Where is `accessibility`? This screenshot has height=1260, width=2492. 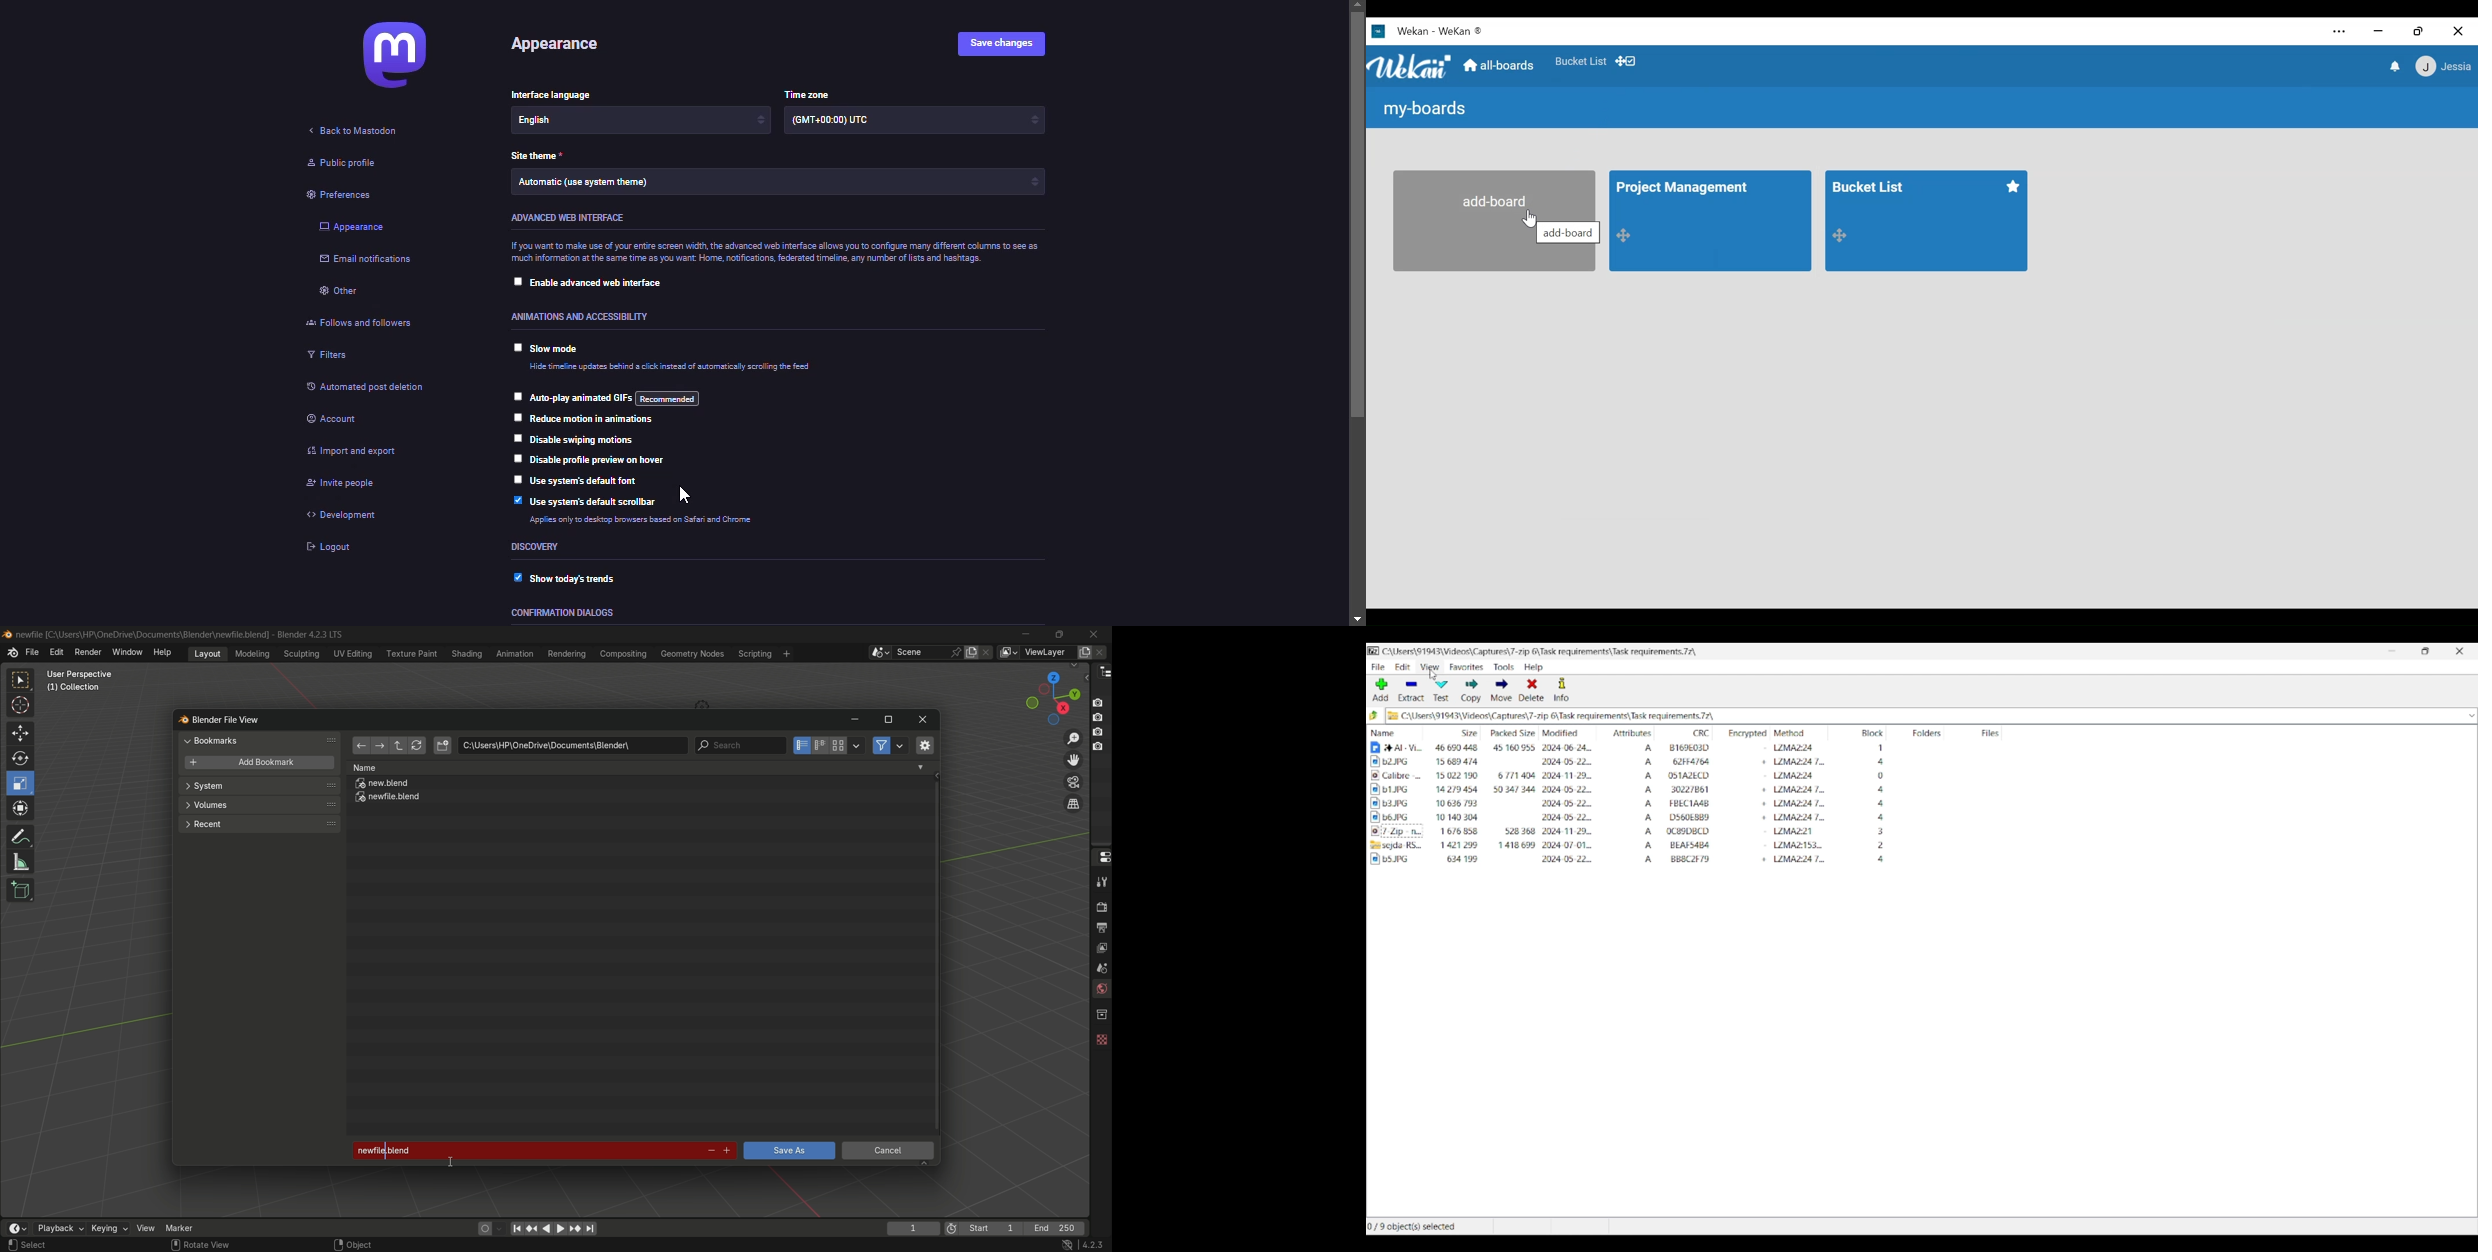
accessibility is located at coordinates (572, 315).